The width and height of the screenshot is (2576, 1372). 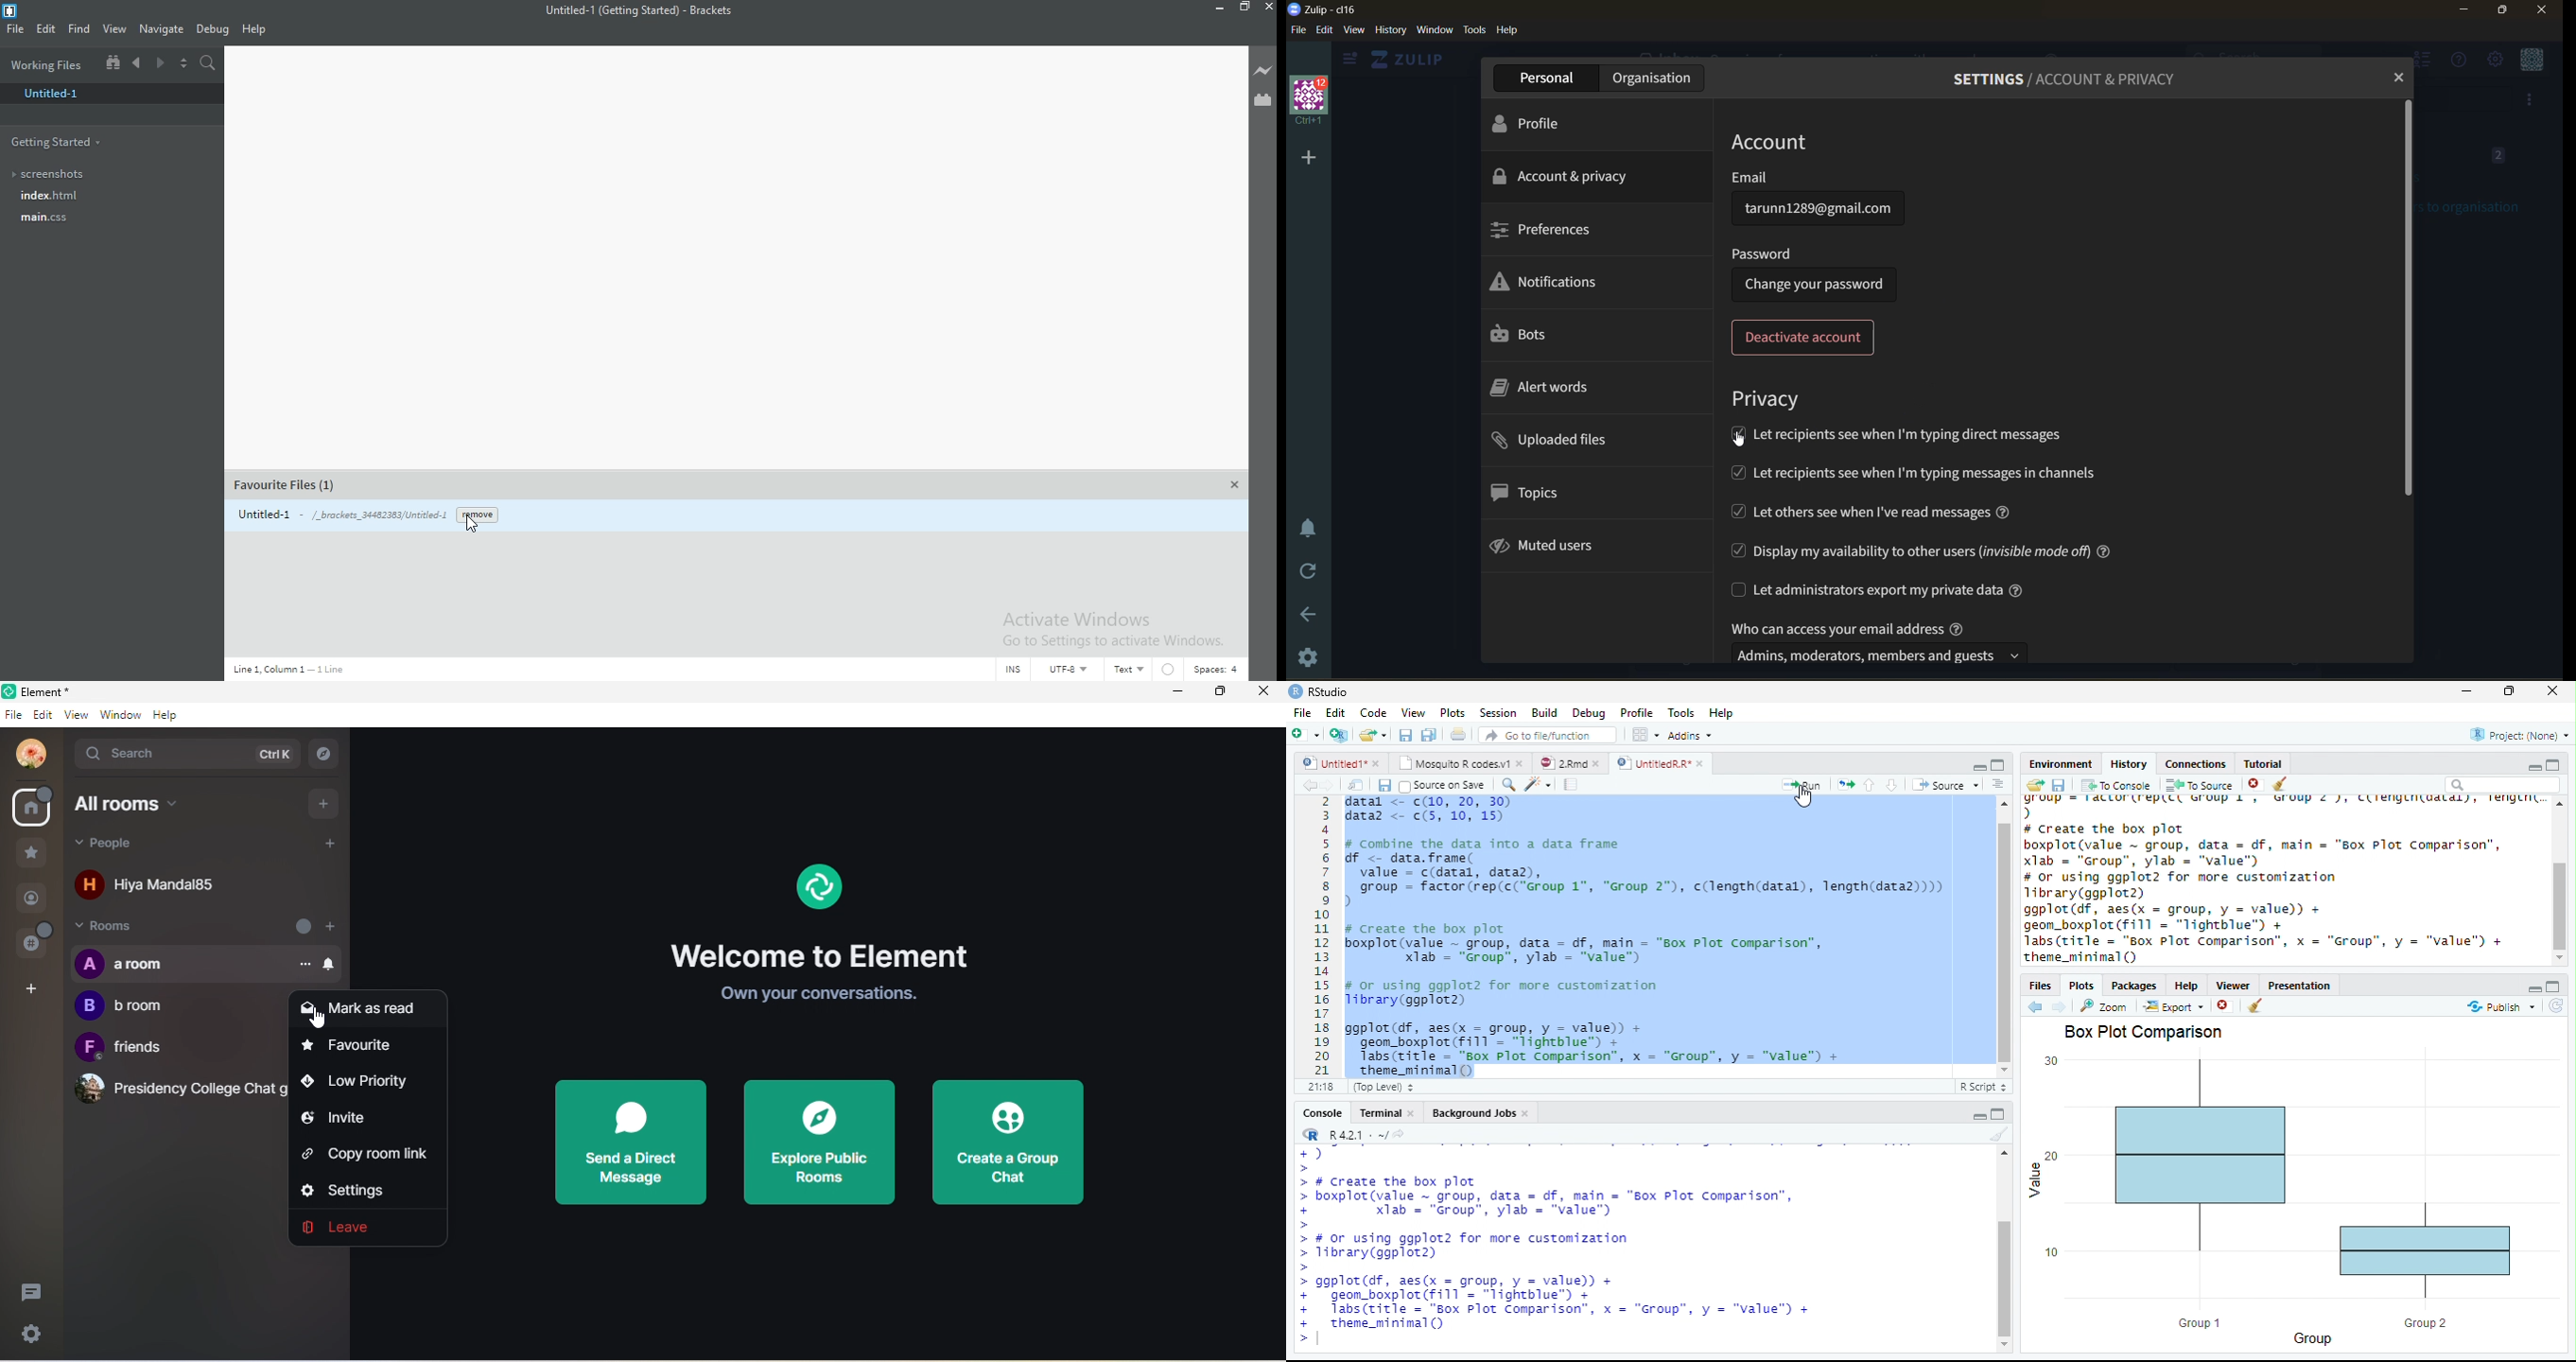 I want to click on Previous document, so click(x=140, y=66).